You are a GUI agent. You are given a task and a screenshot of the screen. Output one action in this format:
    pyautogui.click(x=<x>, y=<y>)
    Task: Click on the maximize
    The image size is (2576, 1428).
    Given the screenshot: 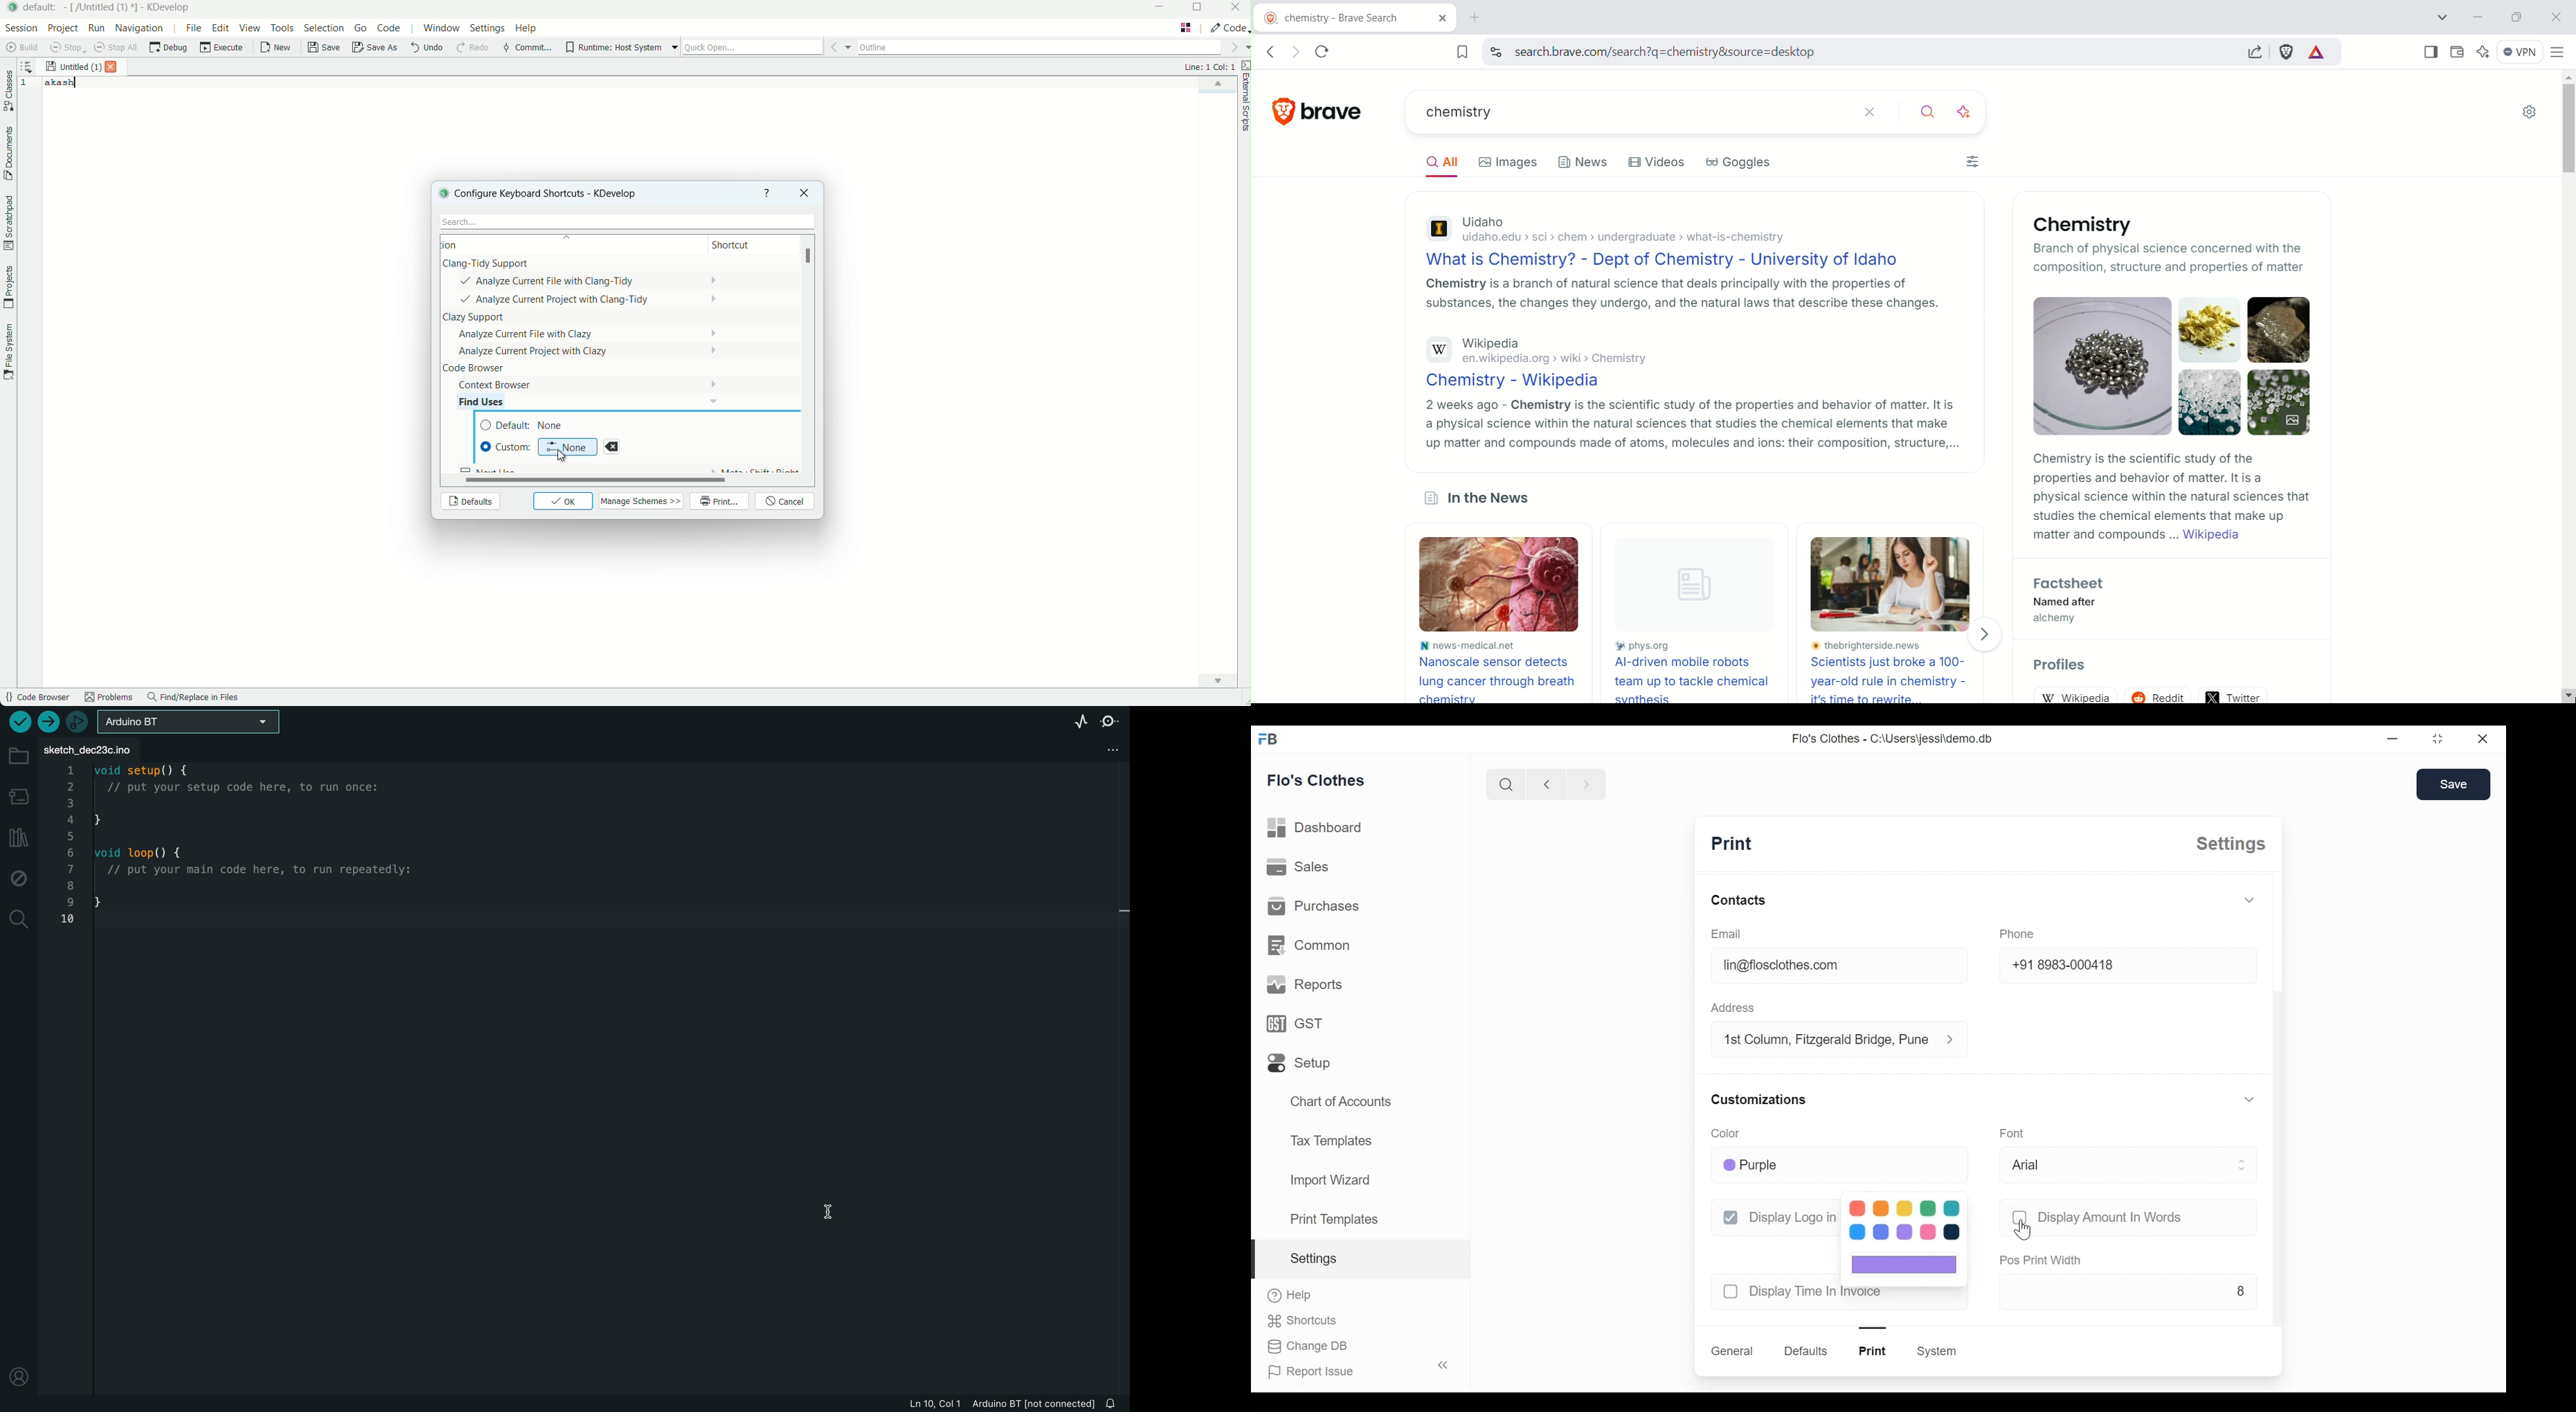 What is the action you would take?
    pyautogui.click(x=2515, y=16)
    